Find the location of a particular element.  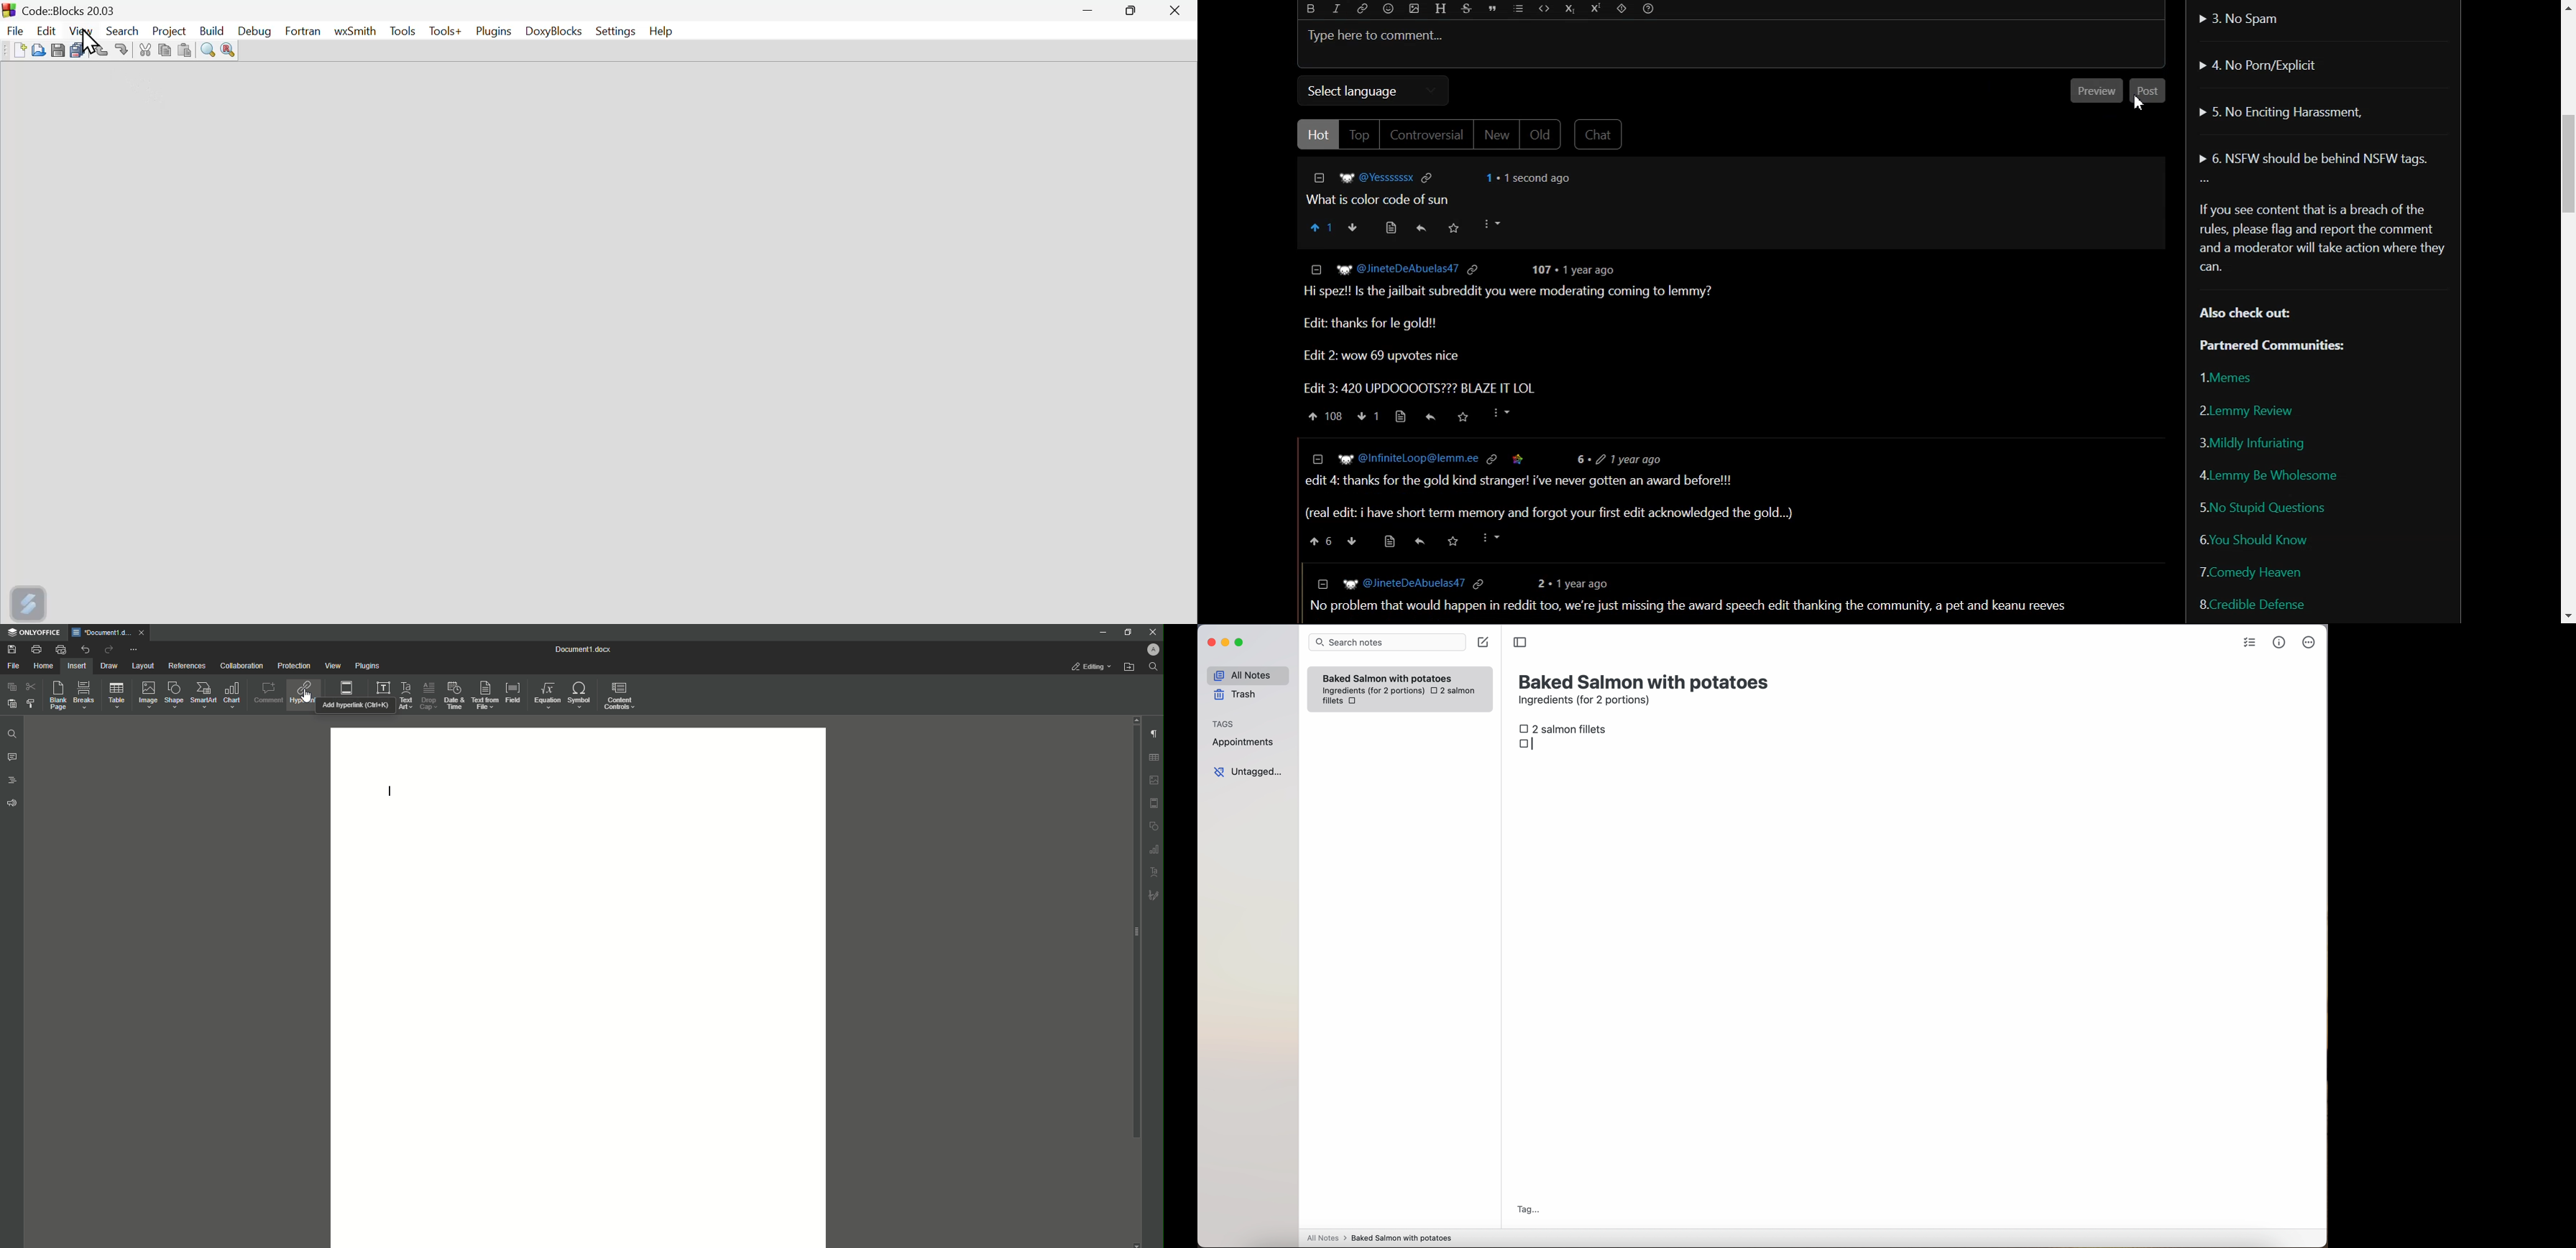

Blank Page is located at coordinates (57, 695).